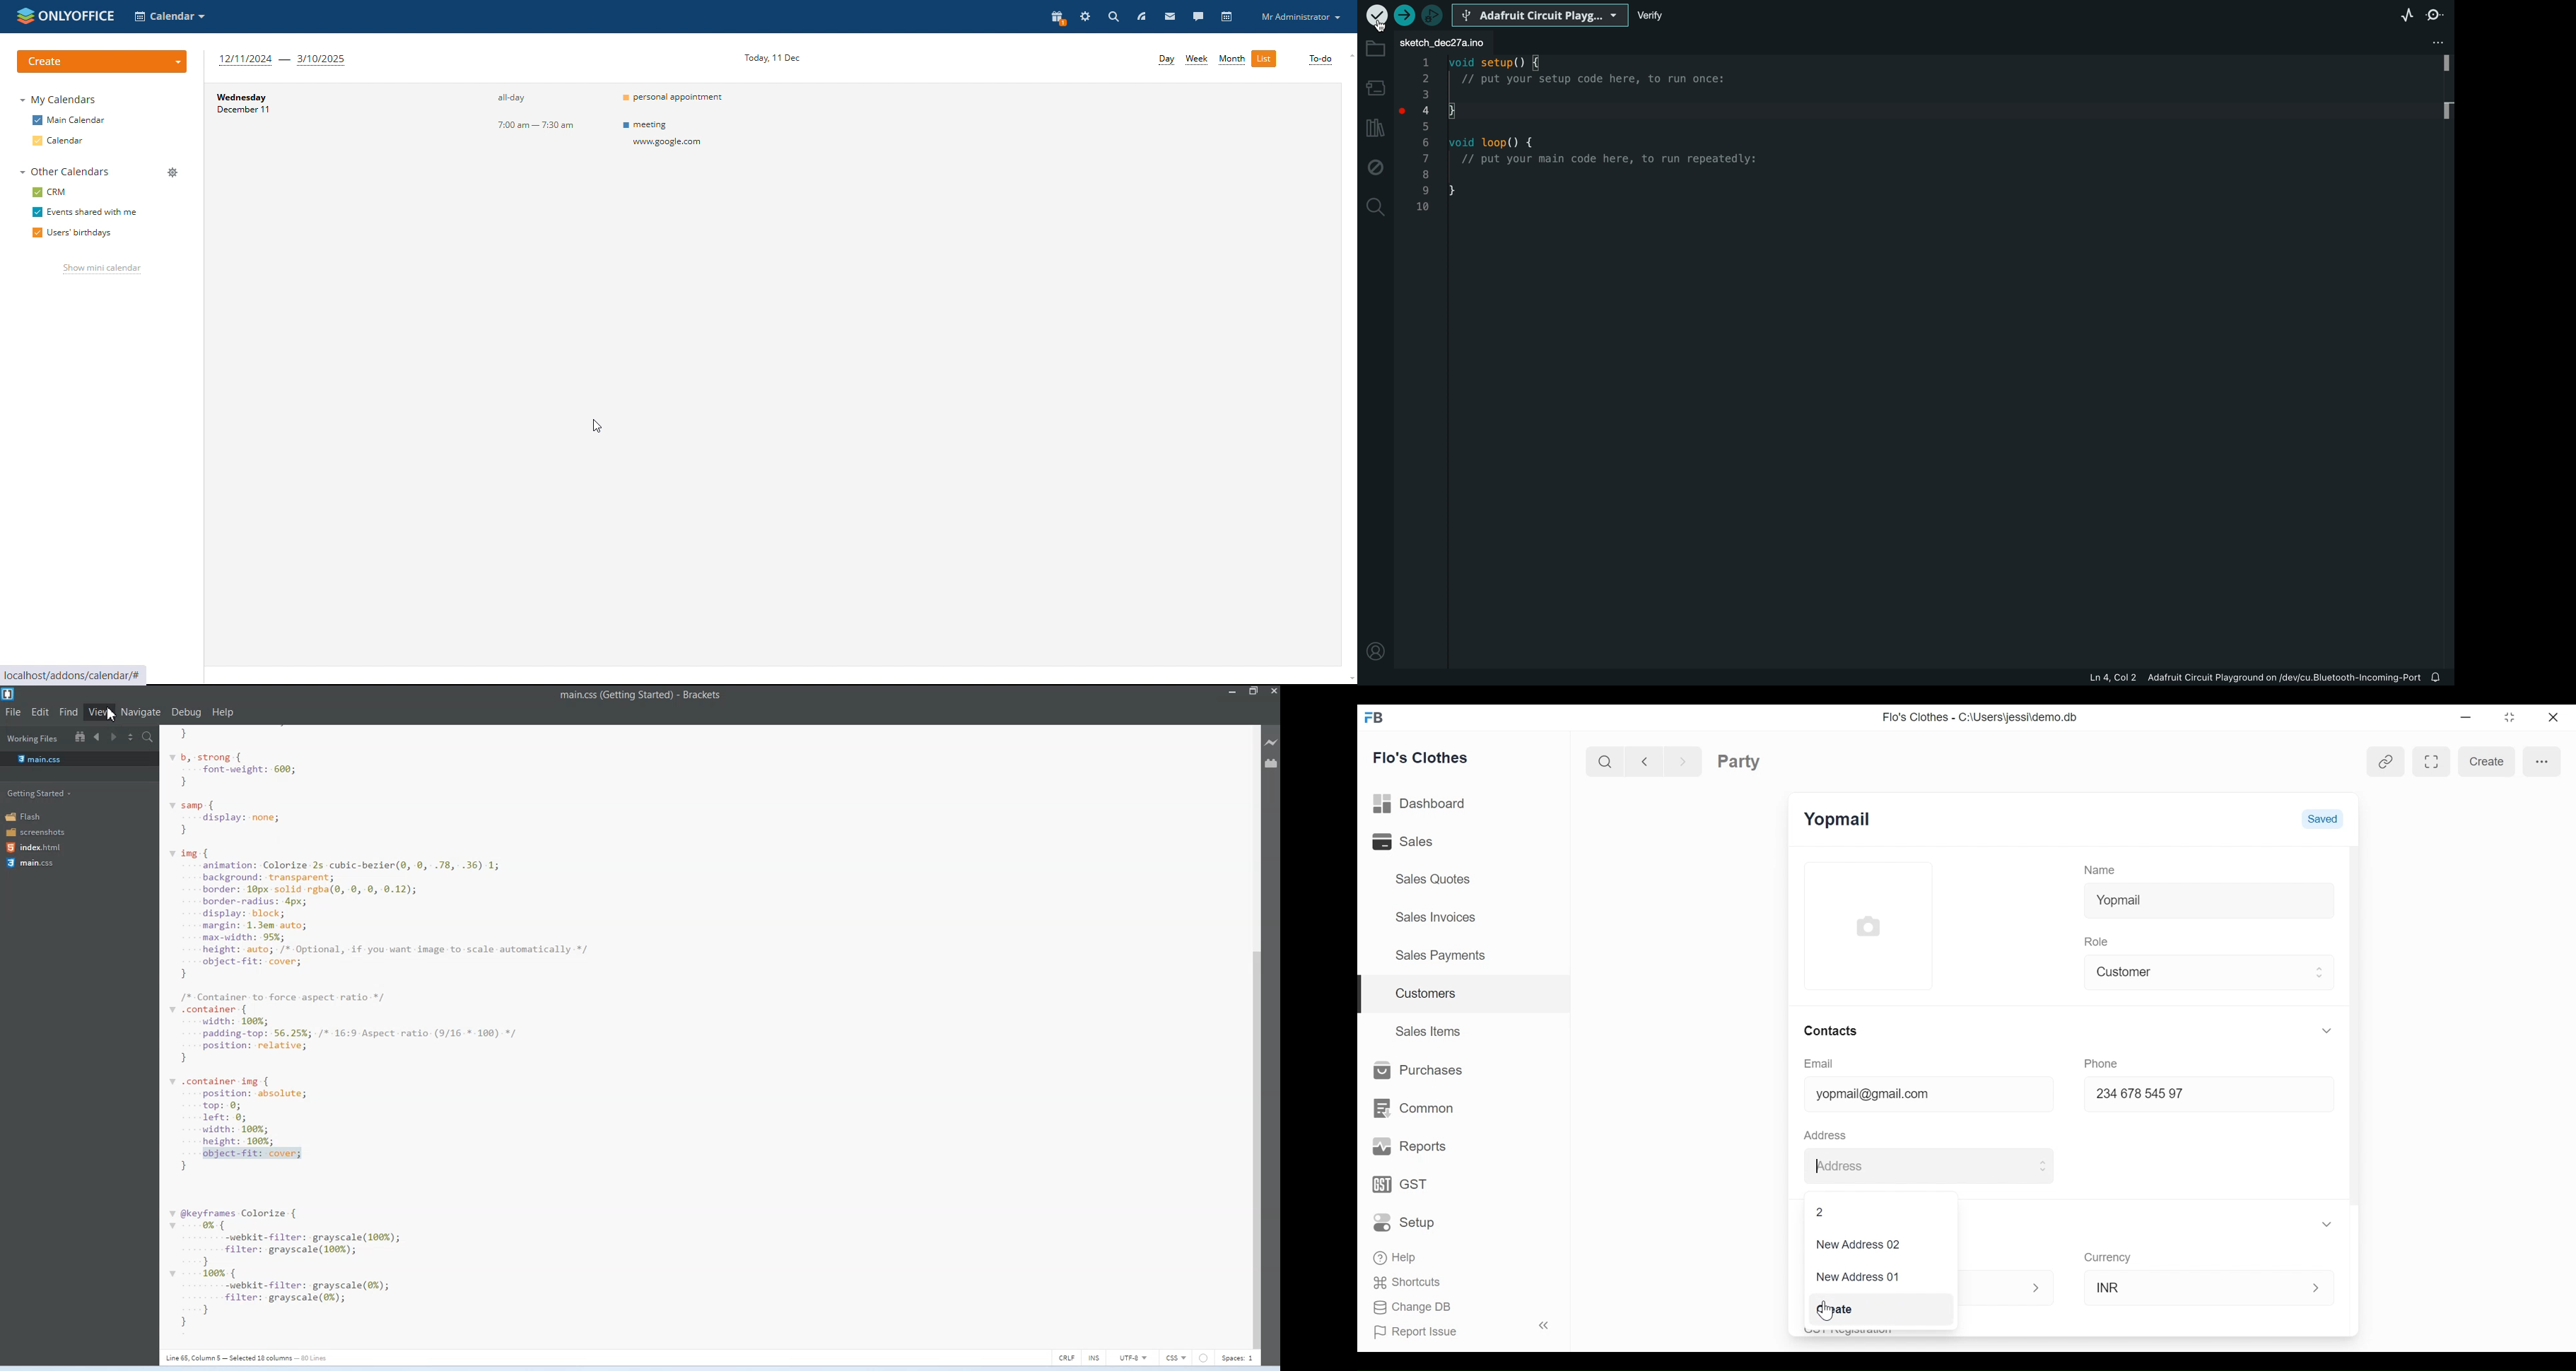  Describe the element at coordinates (80, 736) in the screenshot. I see `Show in the file tree` at that location.